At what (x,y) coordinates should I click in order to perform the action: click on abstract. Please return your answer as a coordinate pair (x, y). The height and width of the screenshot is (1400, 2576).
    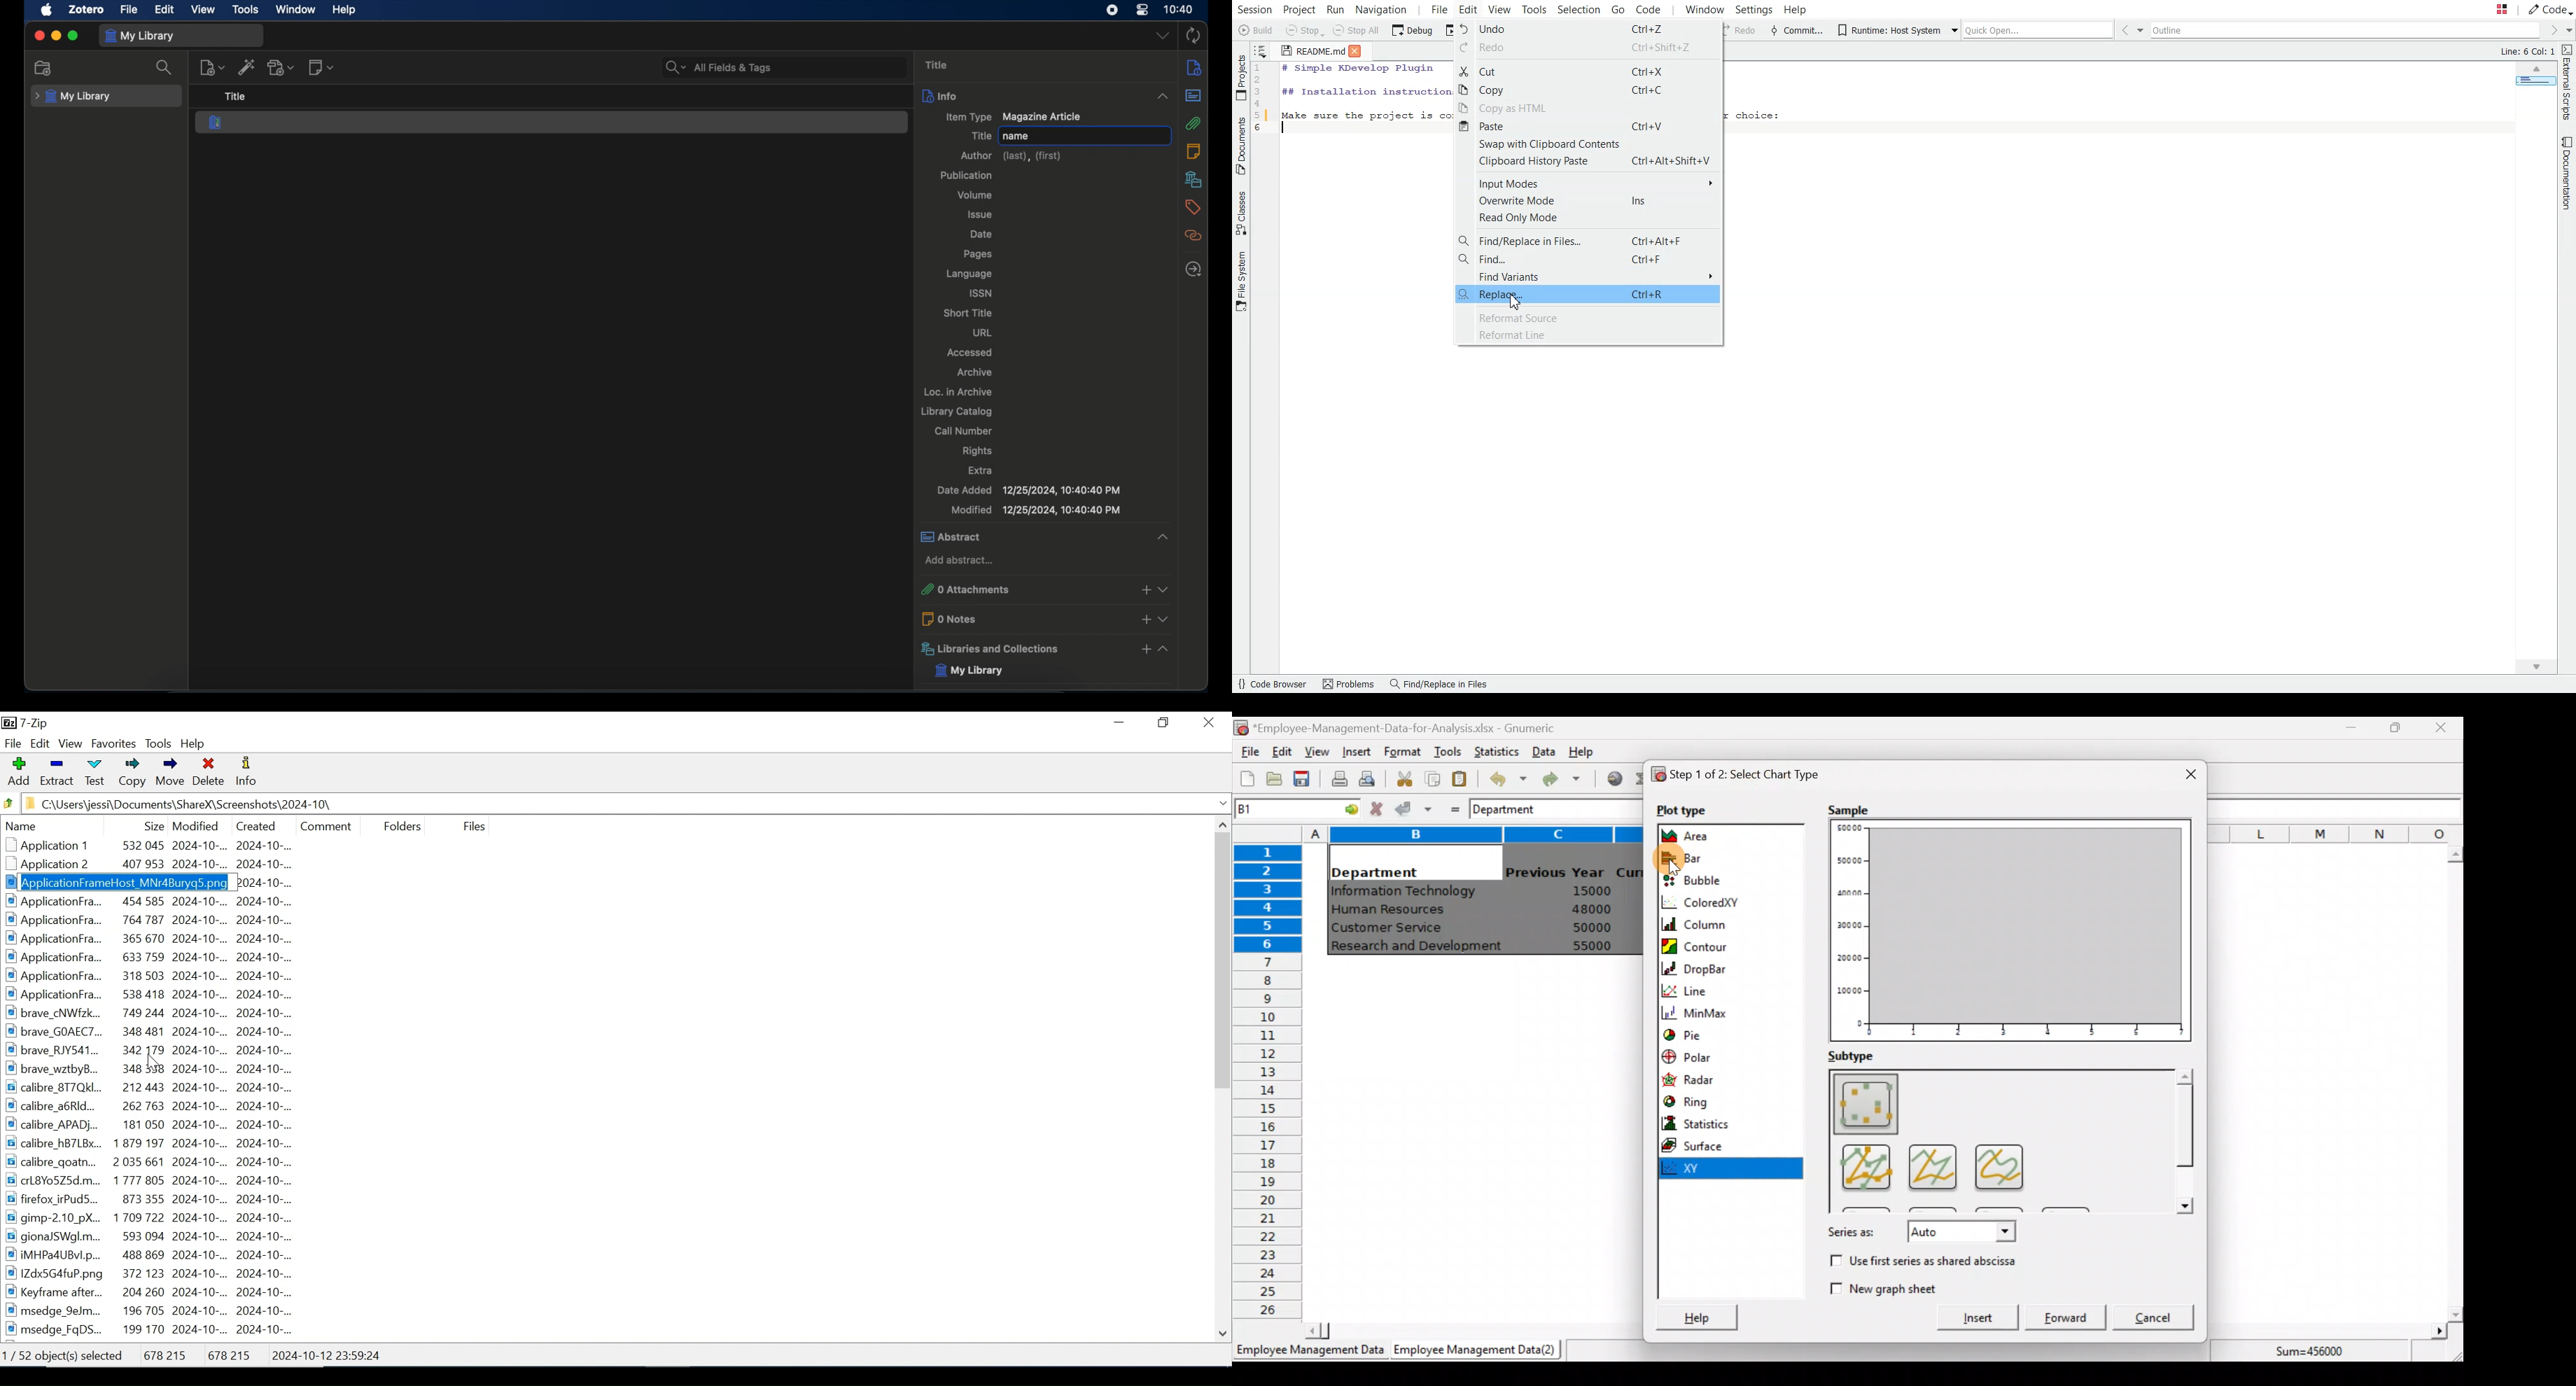
    Looking at the image, I should click on (1194, 96).